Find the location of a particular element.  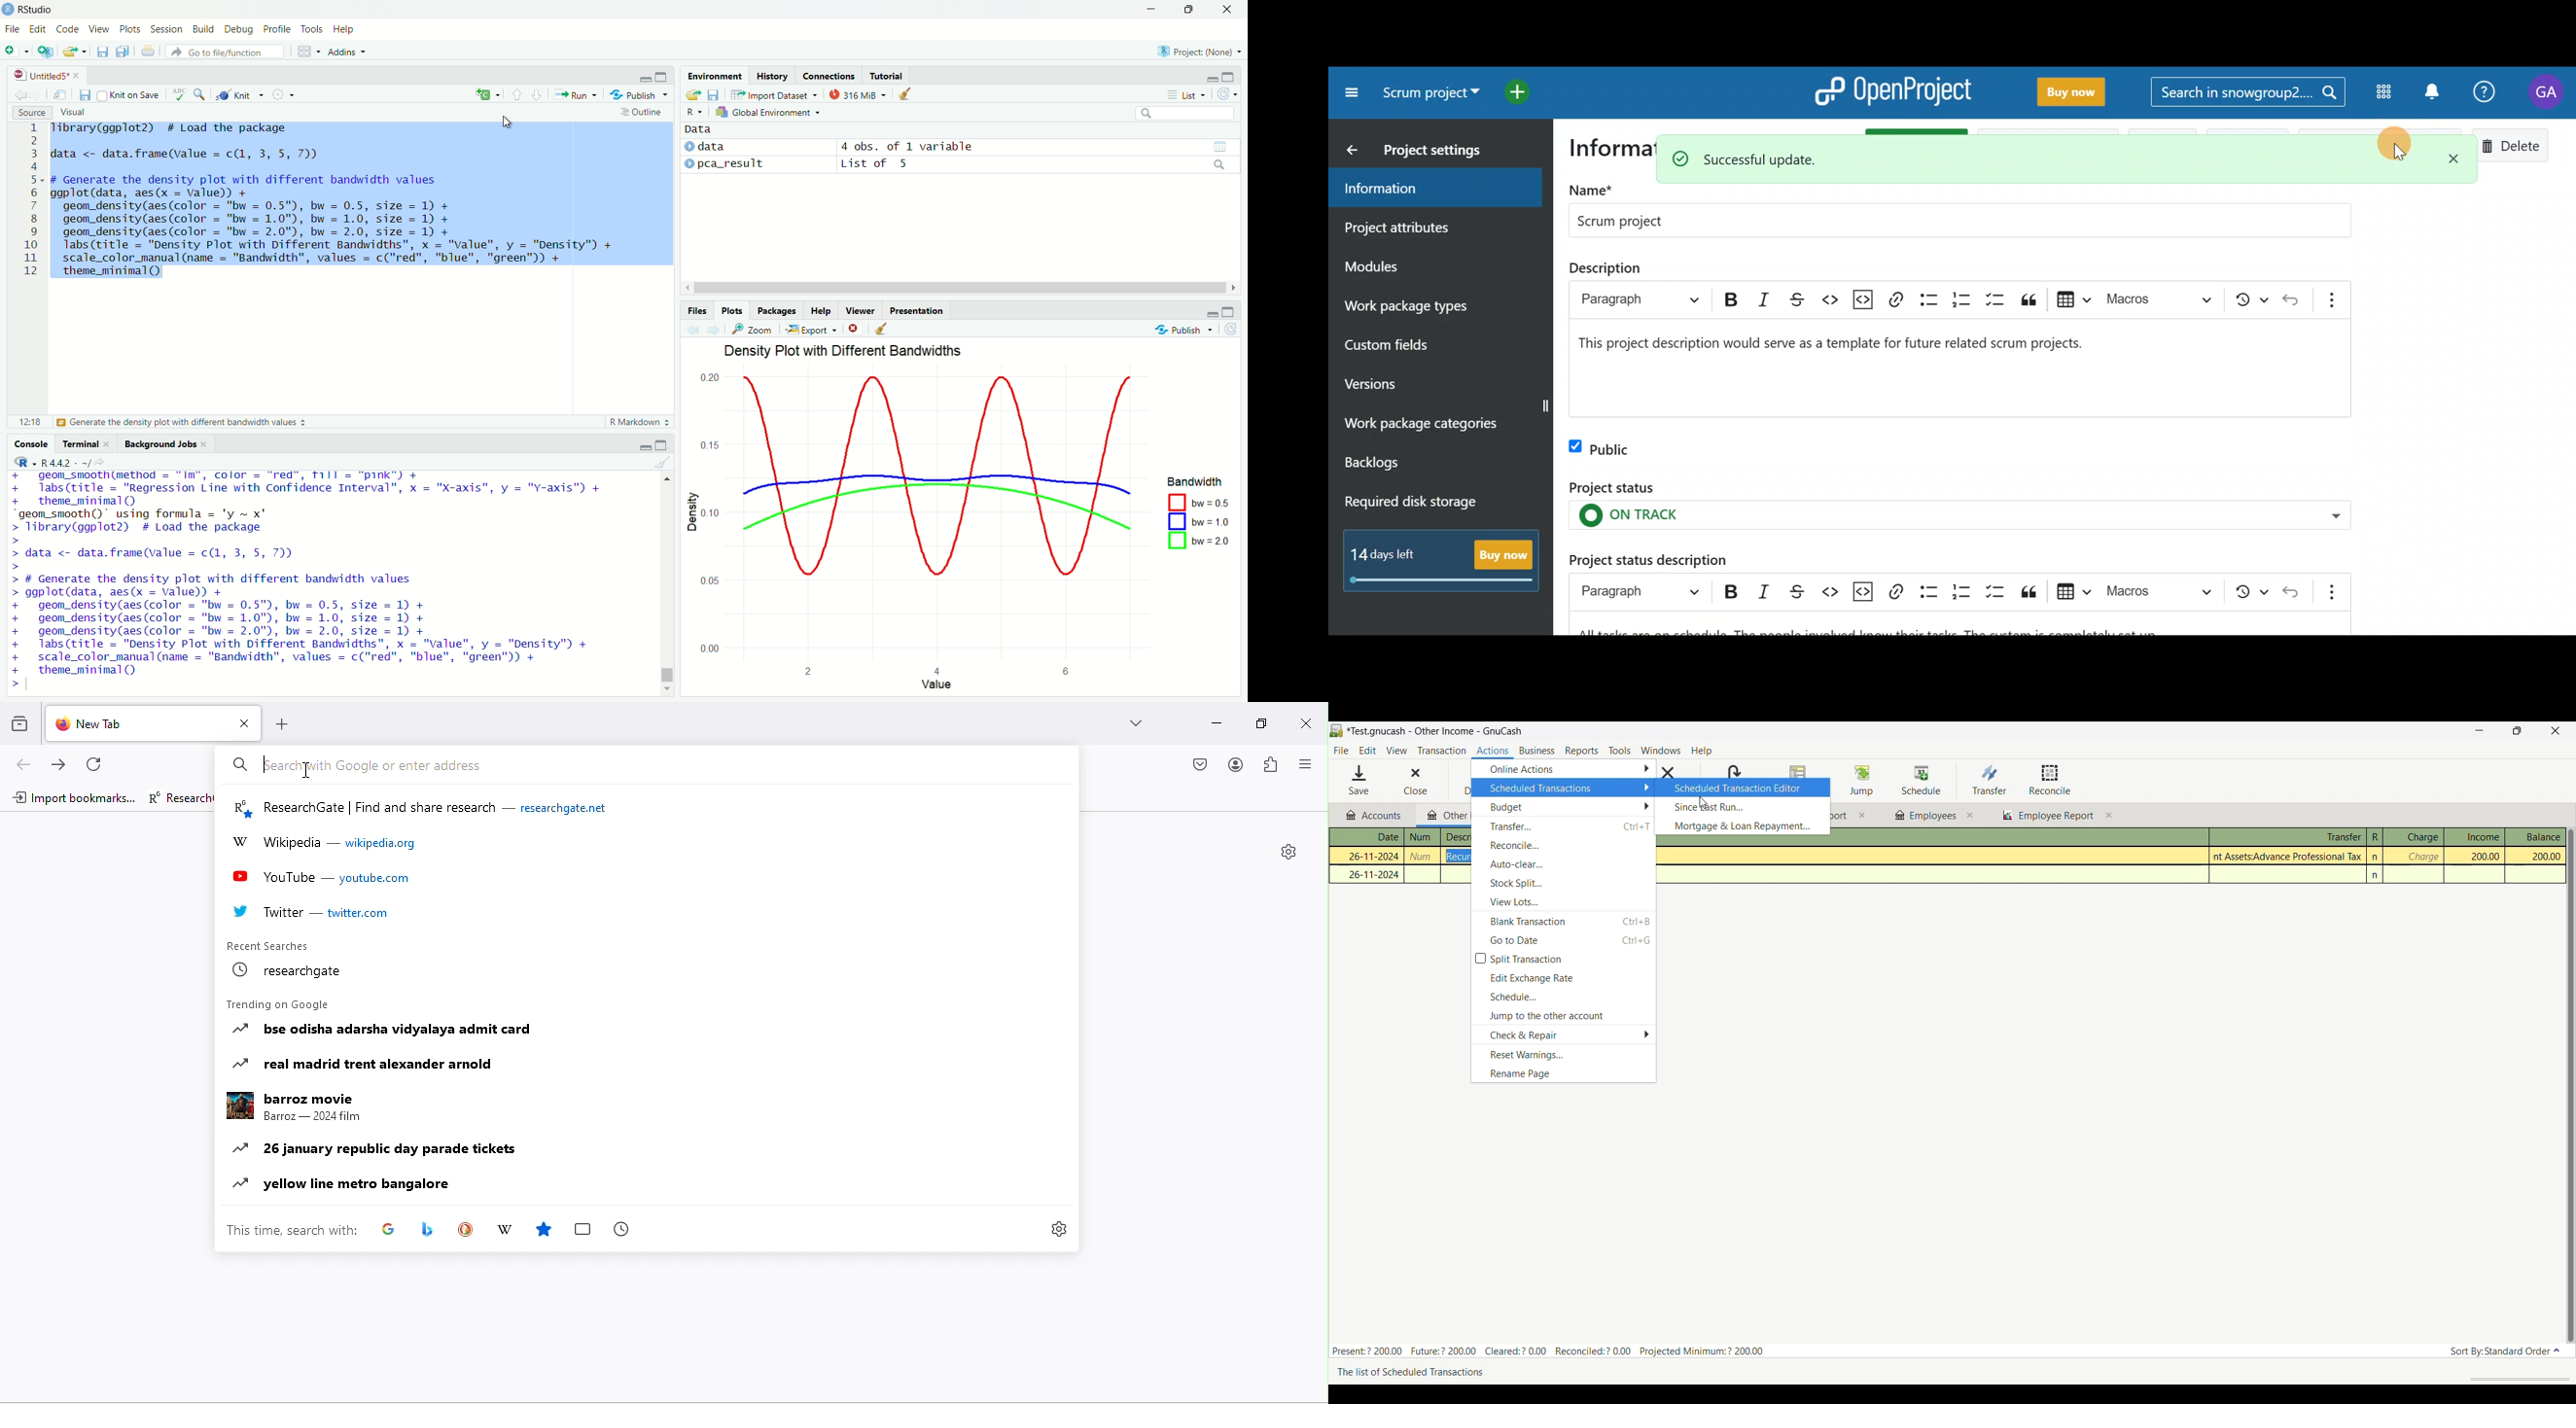

Help menu is located at coordinates (1702, 751).